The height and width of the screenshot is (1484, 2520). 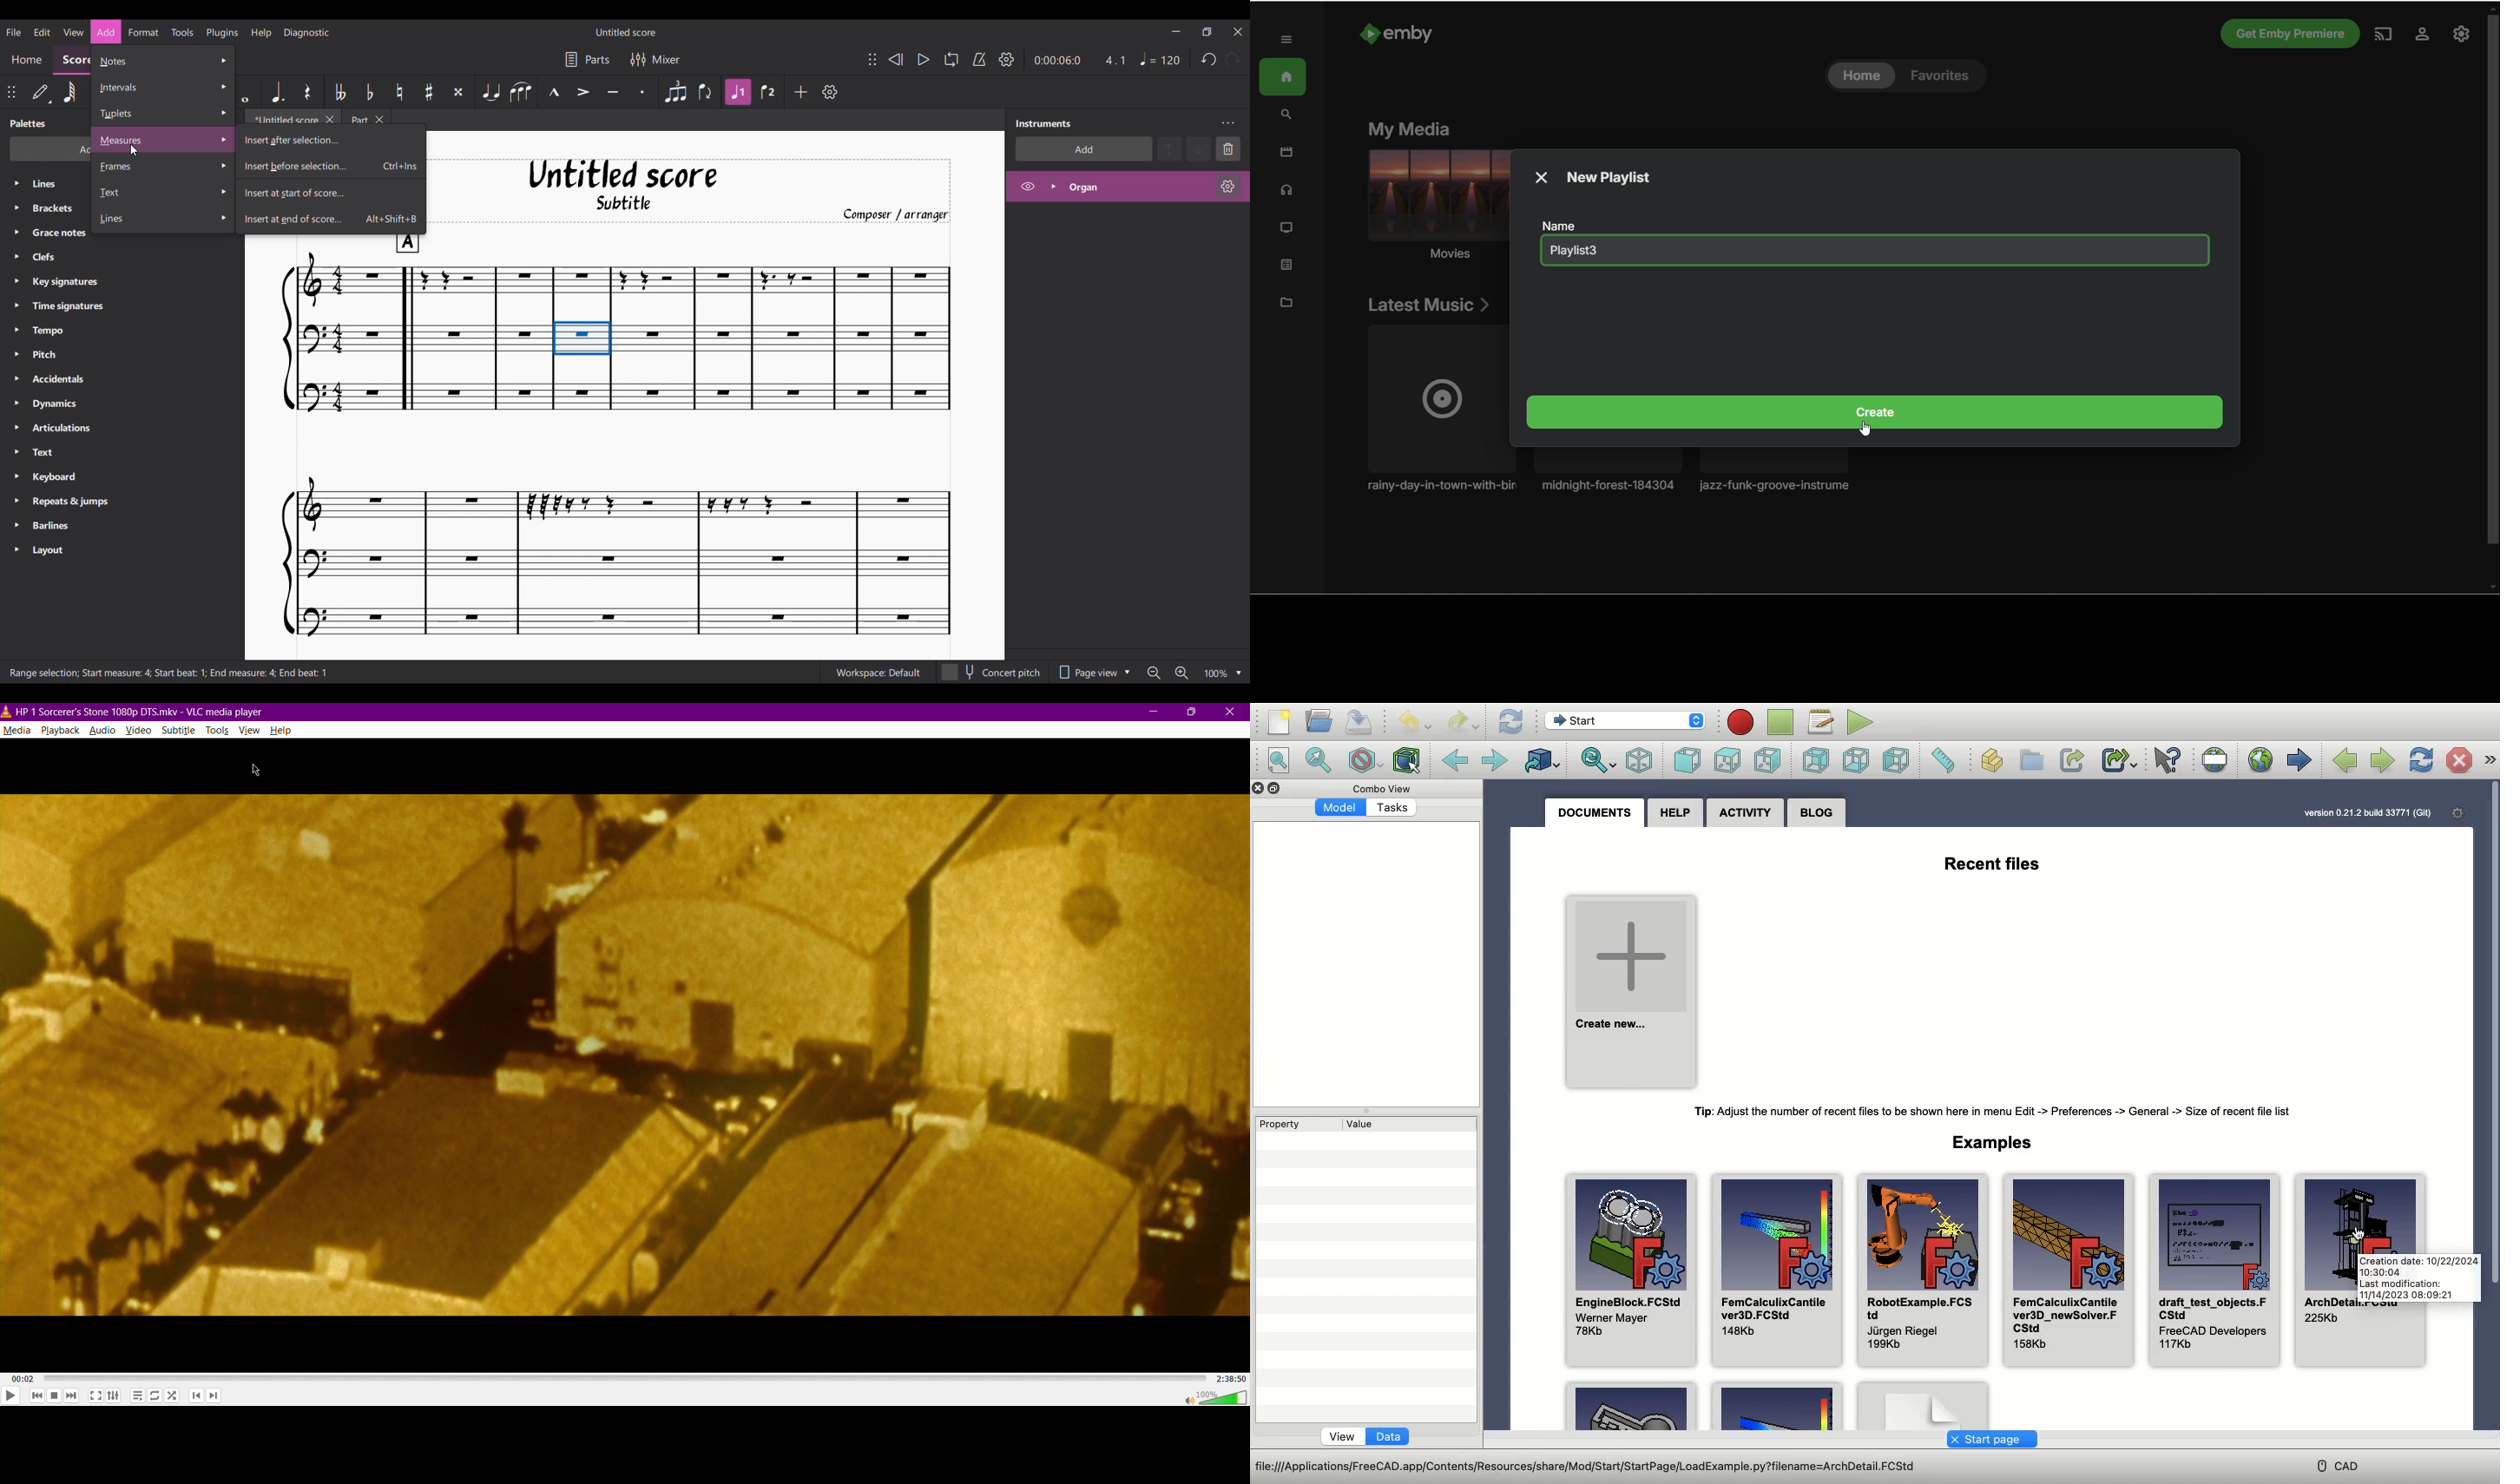 I want to click on Voice 2, so click(x=769, y=92).